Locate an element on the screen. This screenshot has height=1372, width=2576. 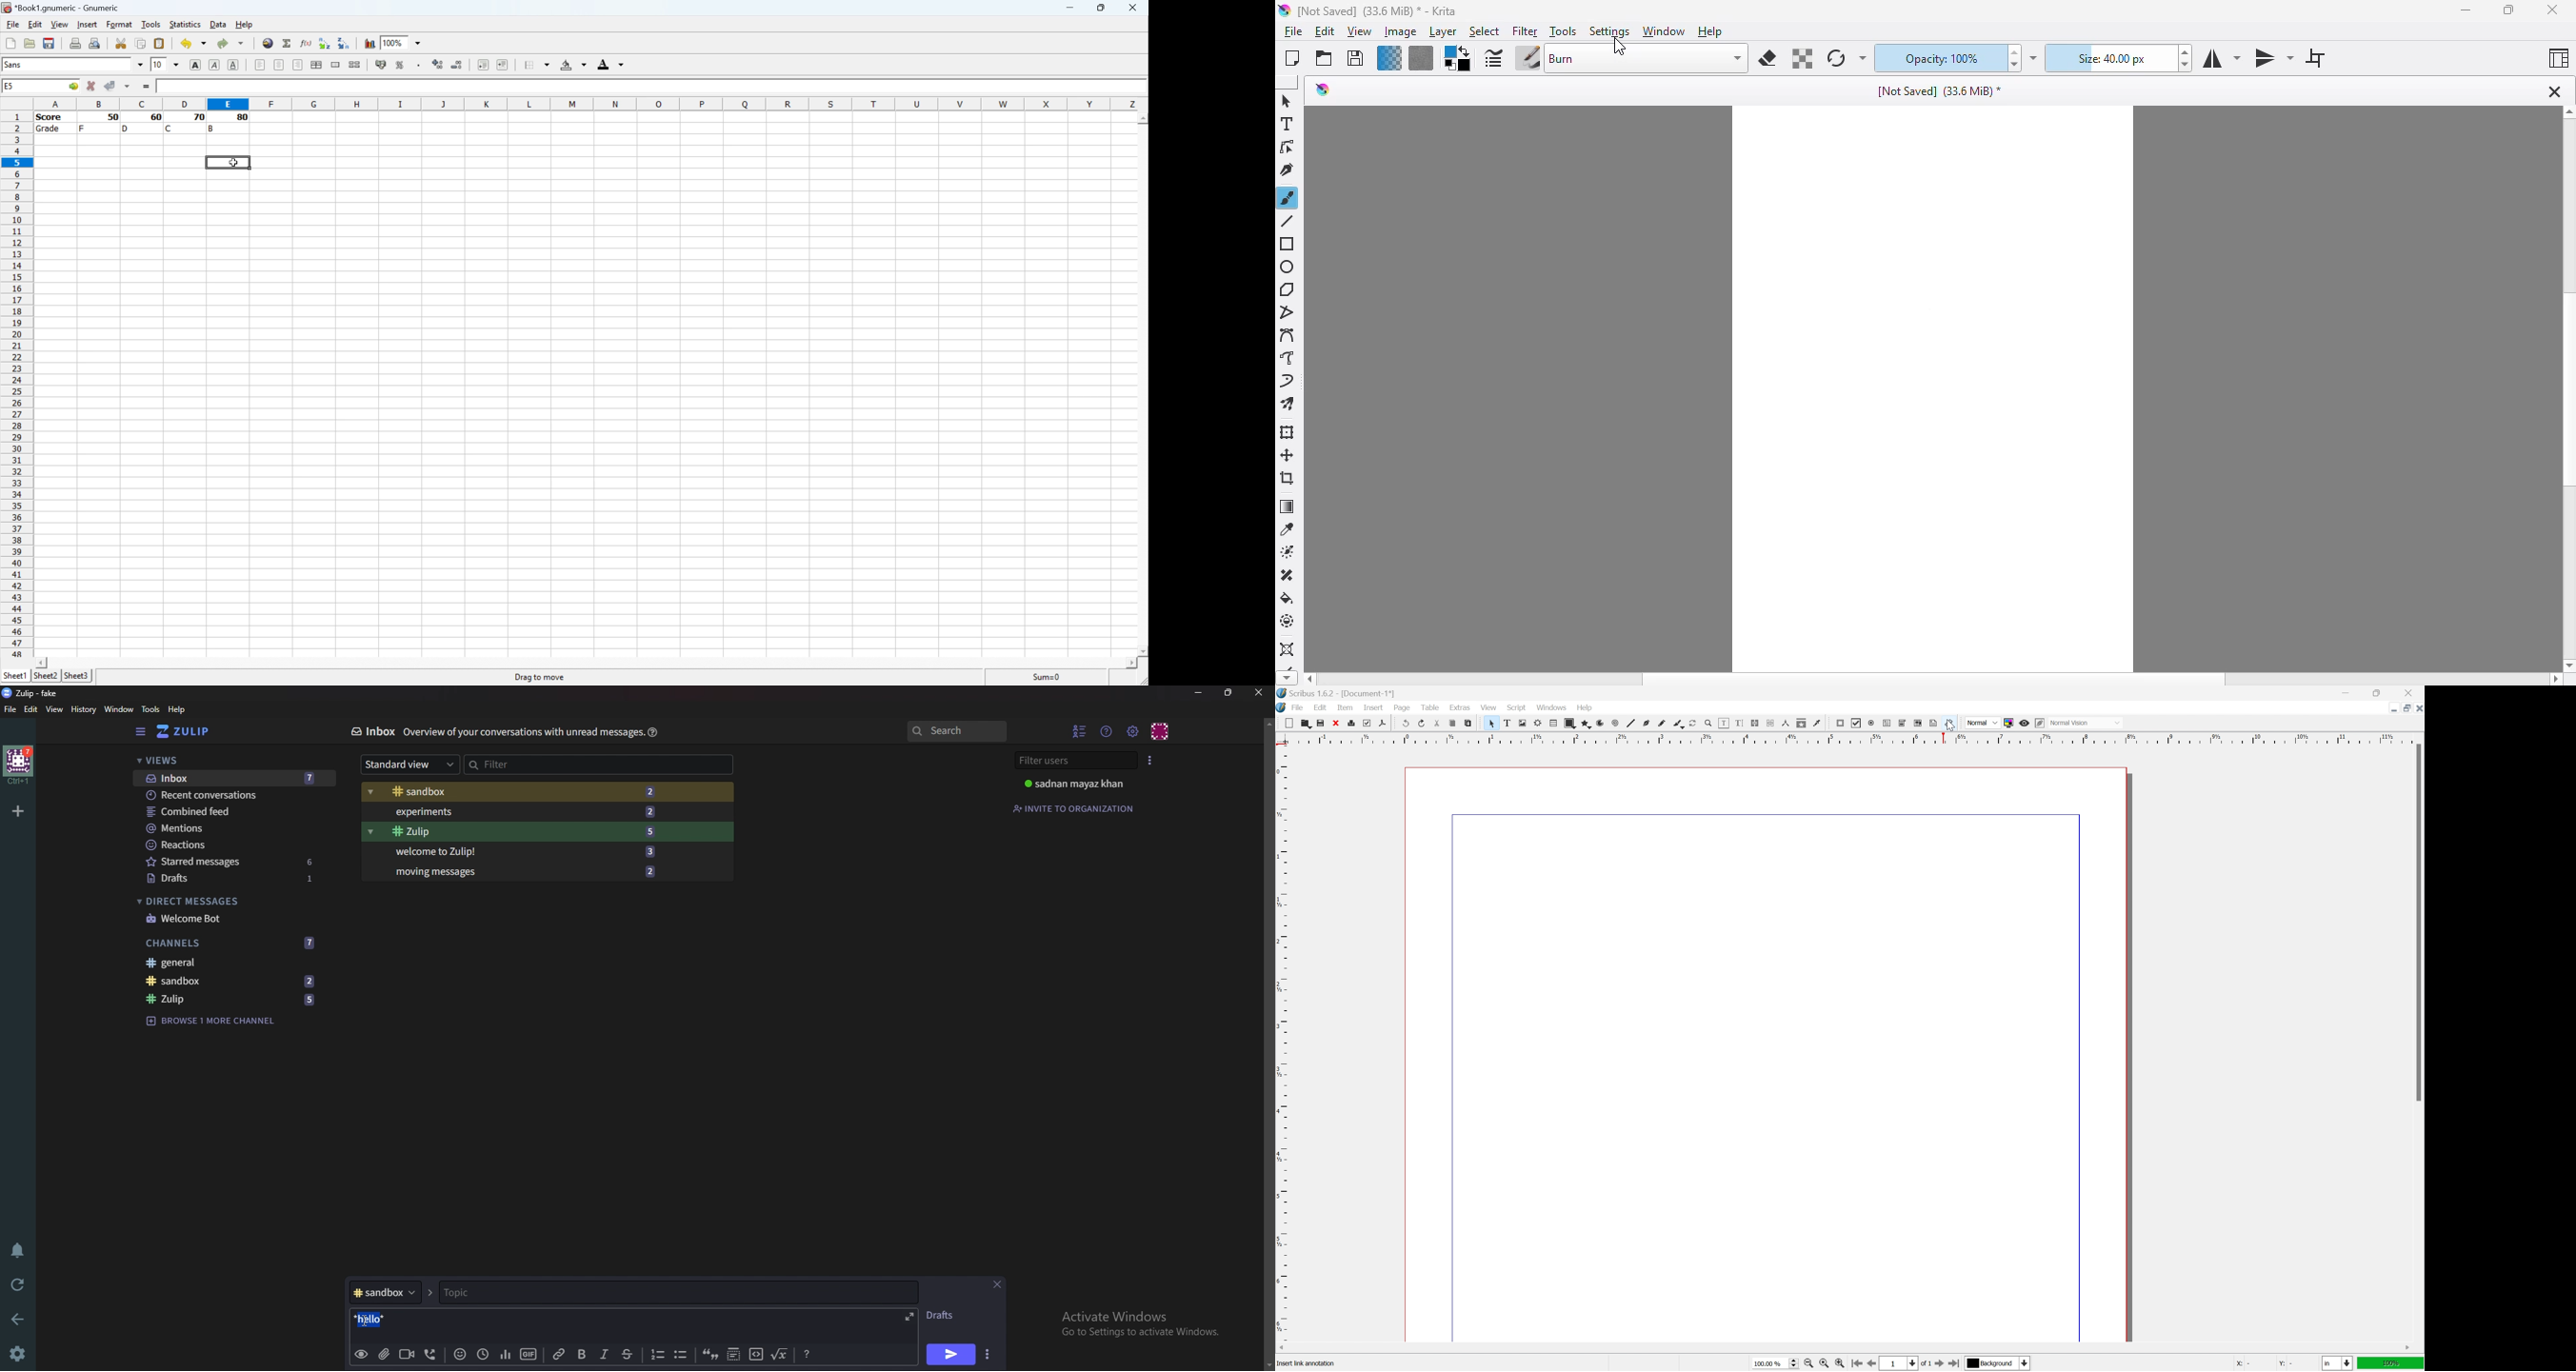
Align Right is located at coordinates (298, 65).